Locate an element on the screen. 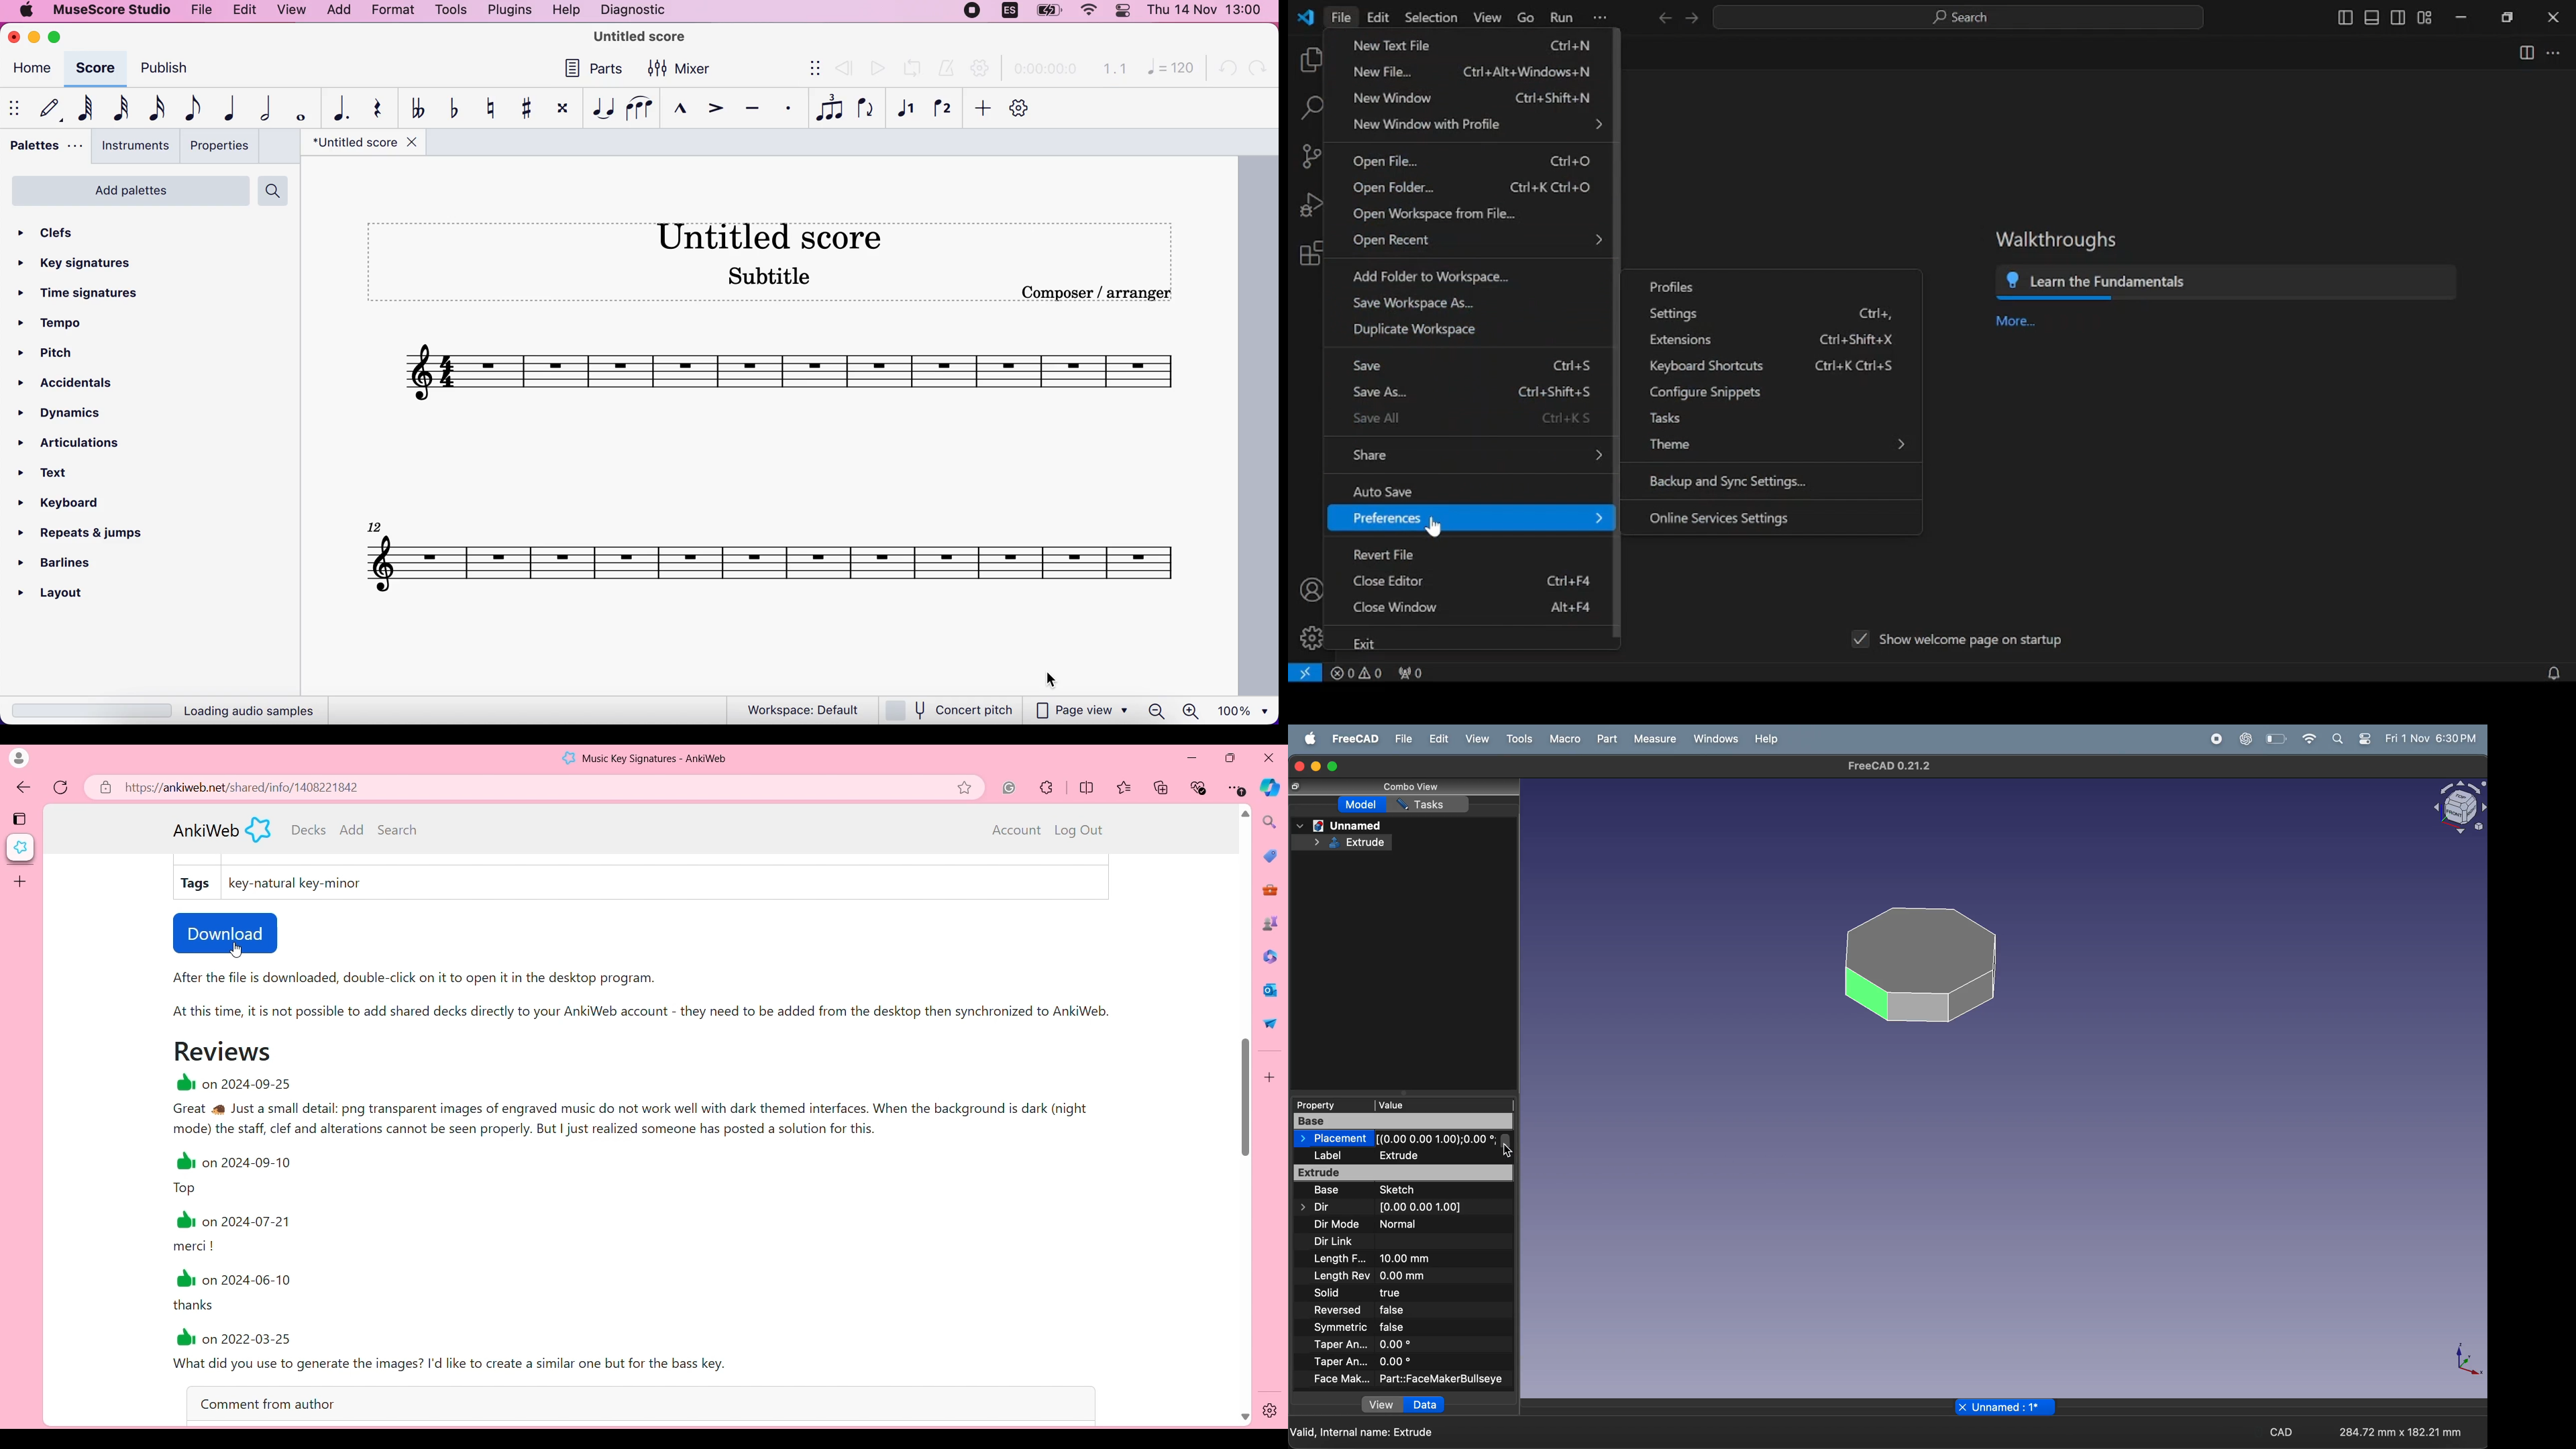 This screenshot has width=2576, height=1456. Software logo is located at coordinates (569, 758).